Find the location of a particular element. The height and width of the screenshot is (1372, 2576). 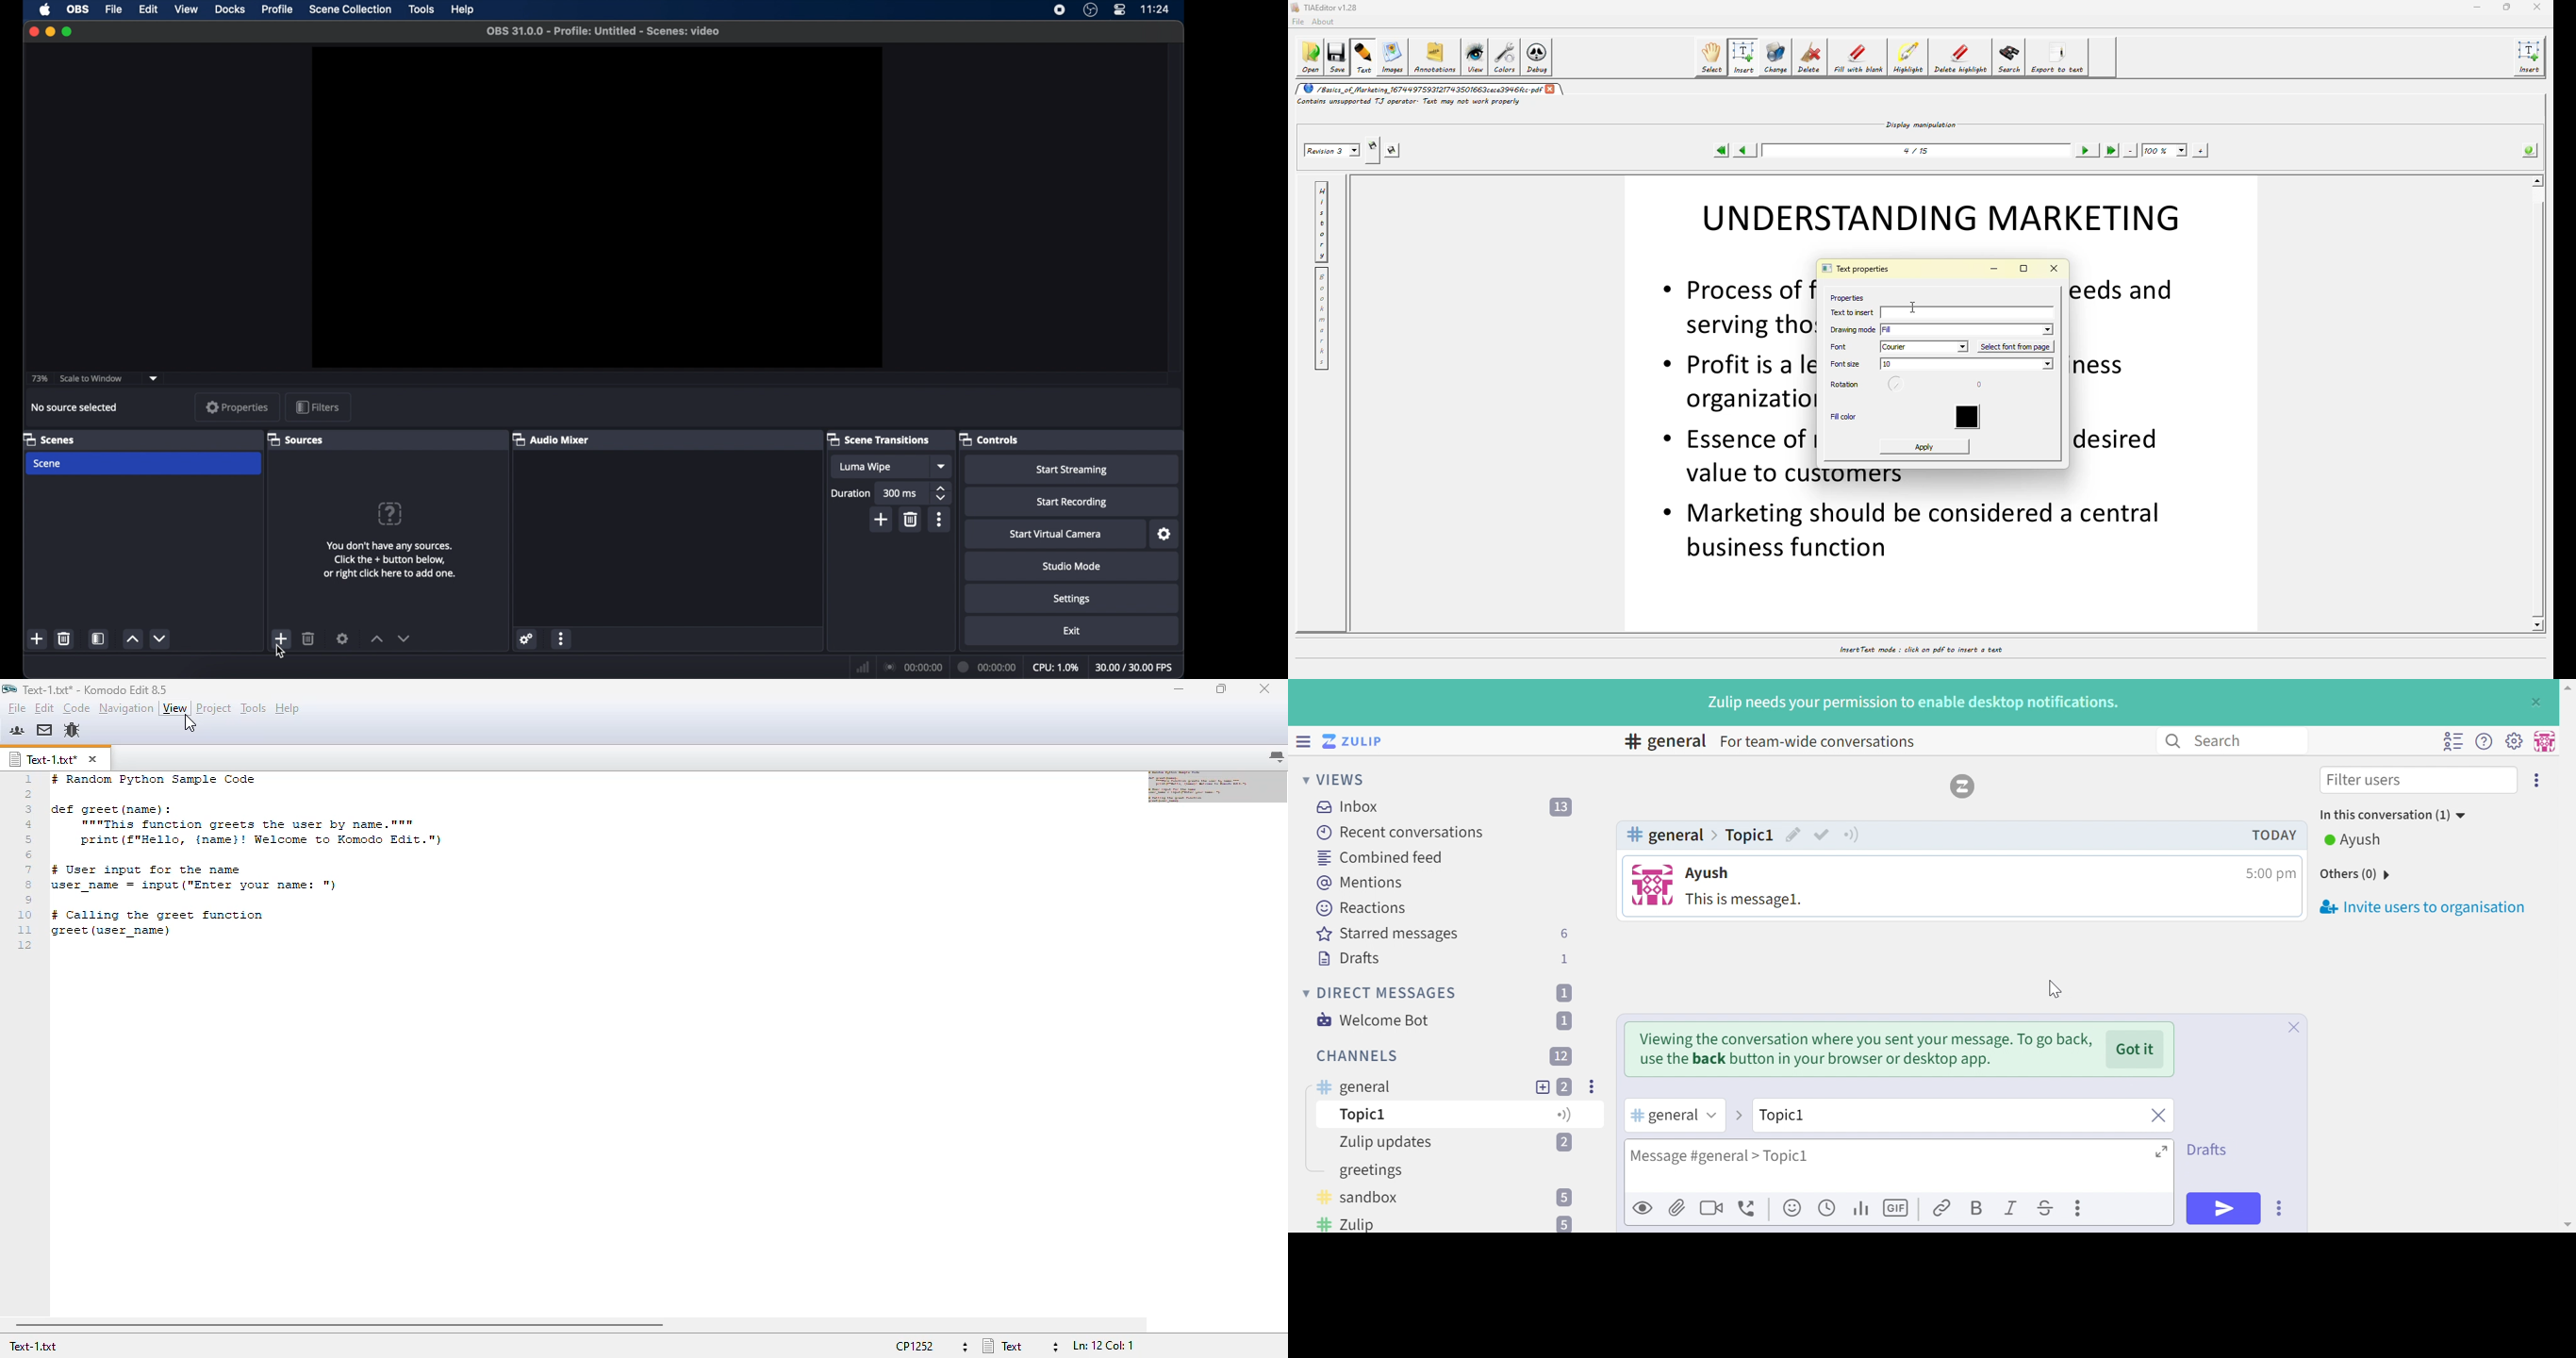

increment is located at coordinates (377, 639).